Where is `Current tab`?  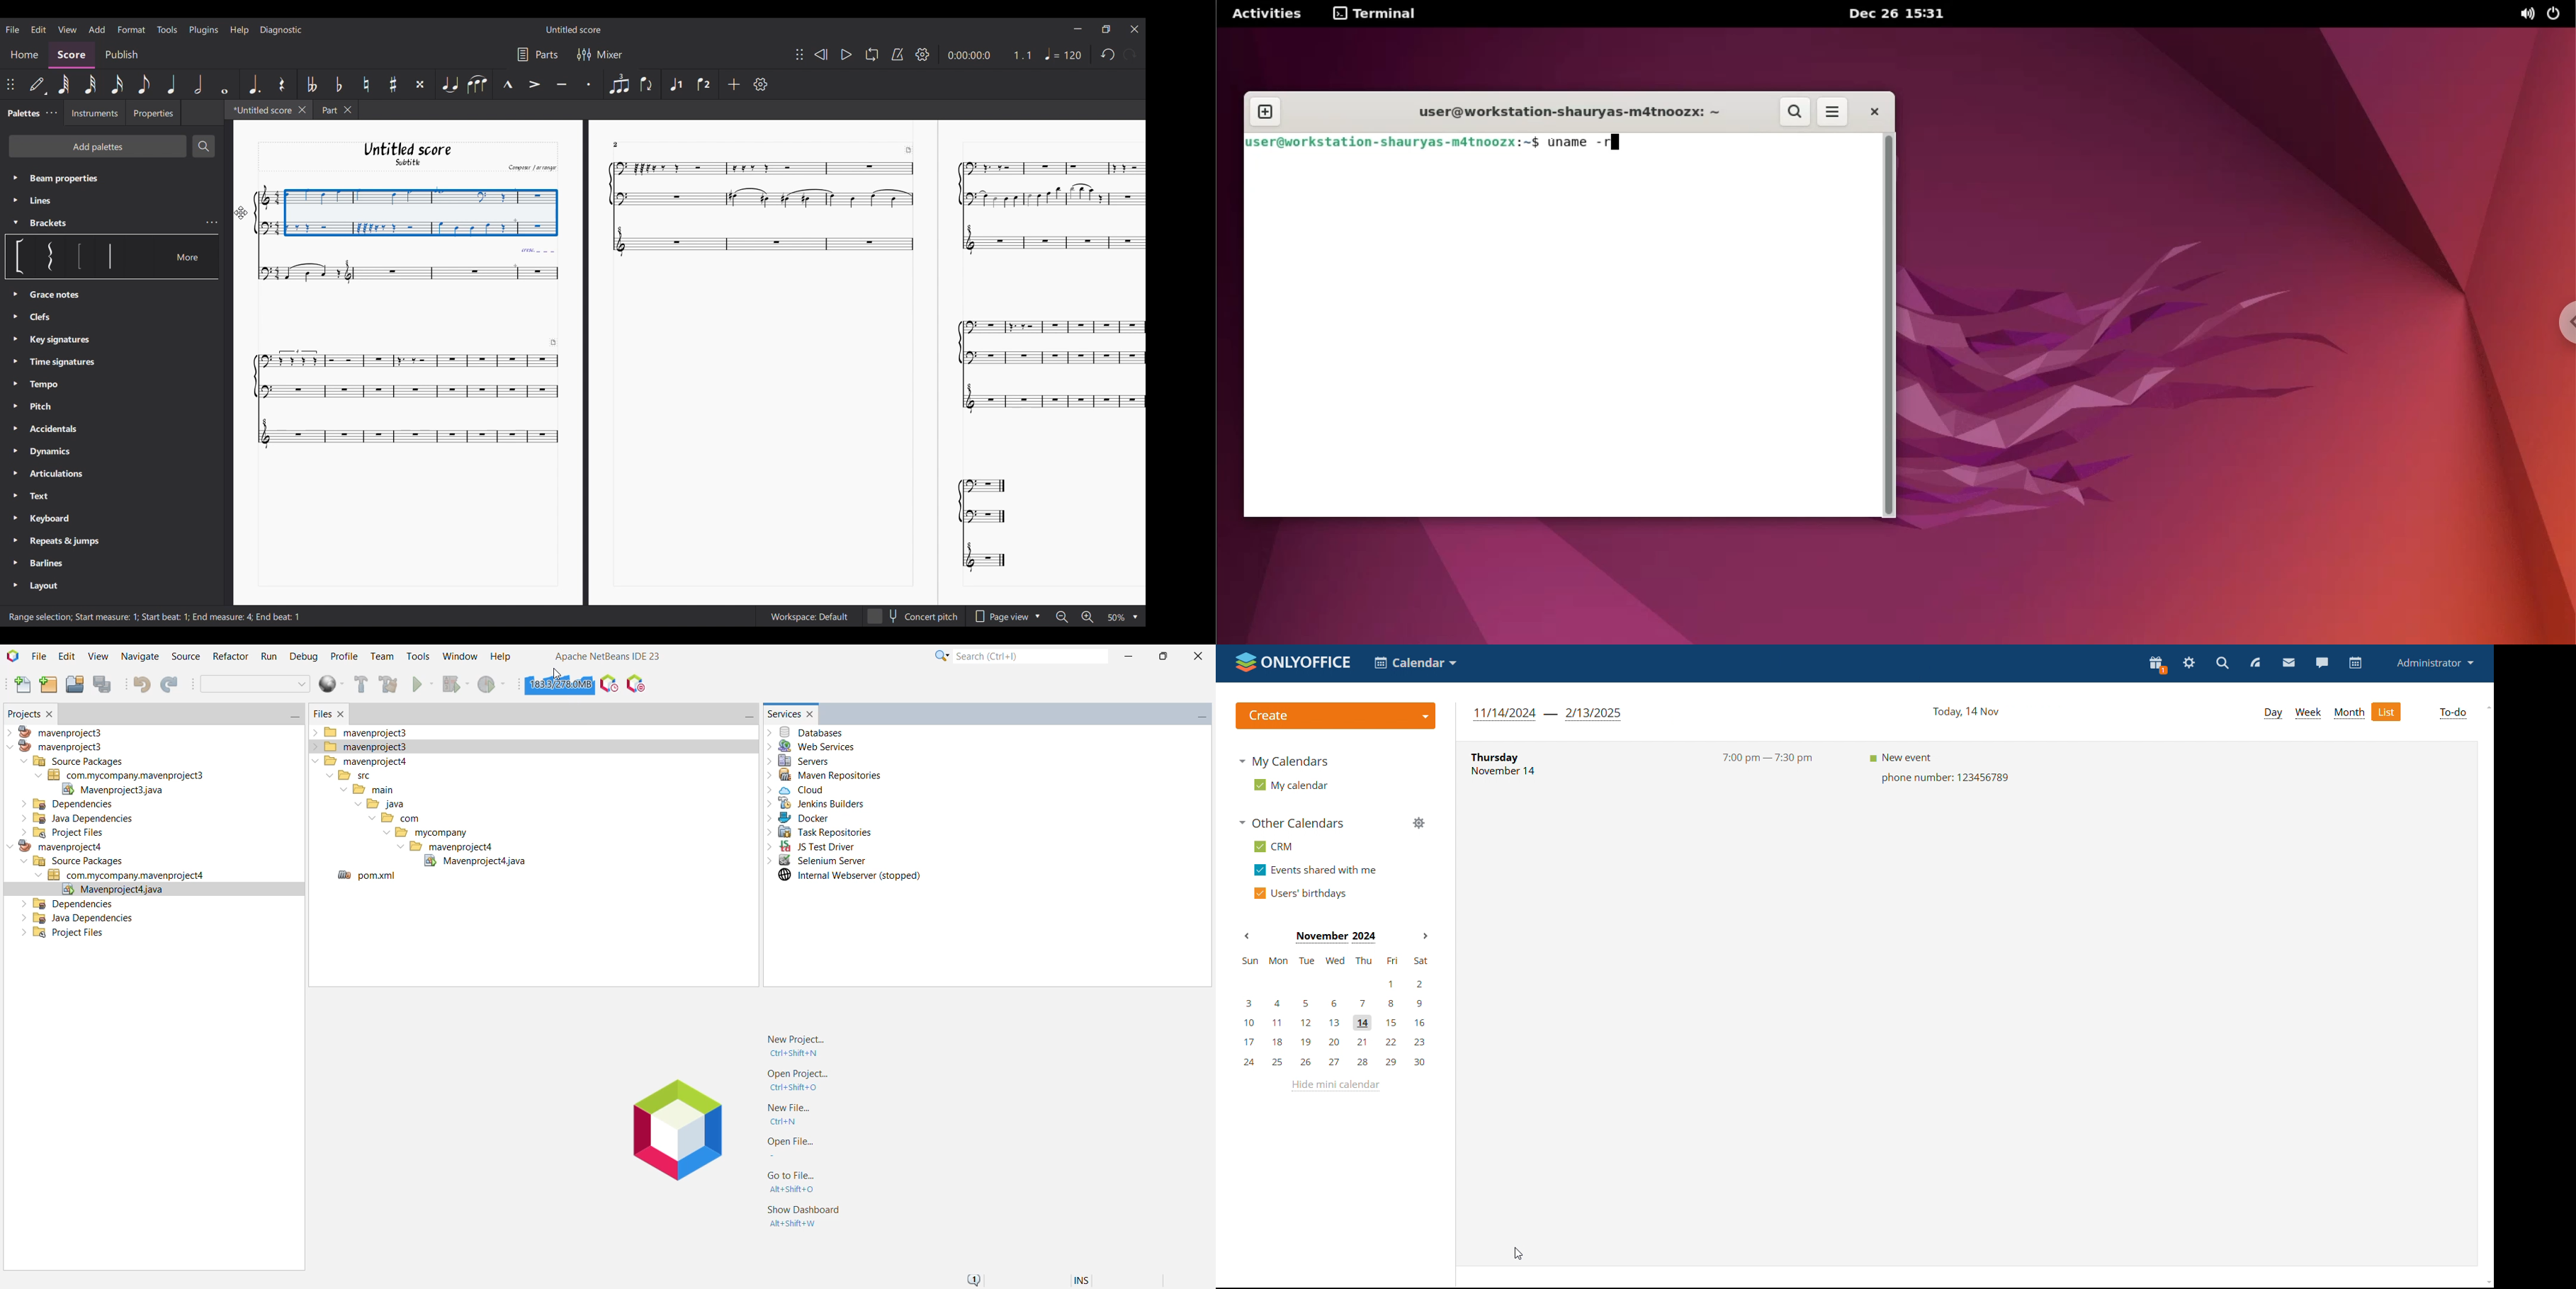
Current tab is located at coordinates (261, 109).